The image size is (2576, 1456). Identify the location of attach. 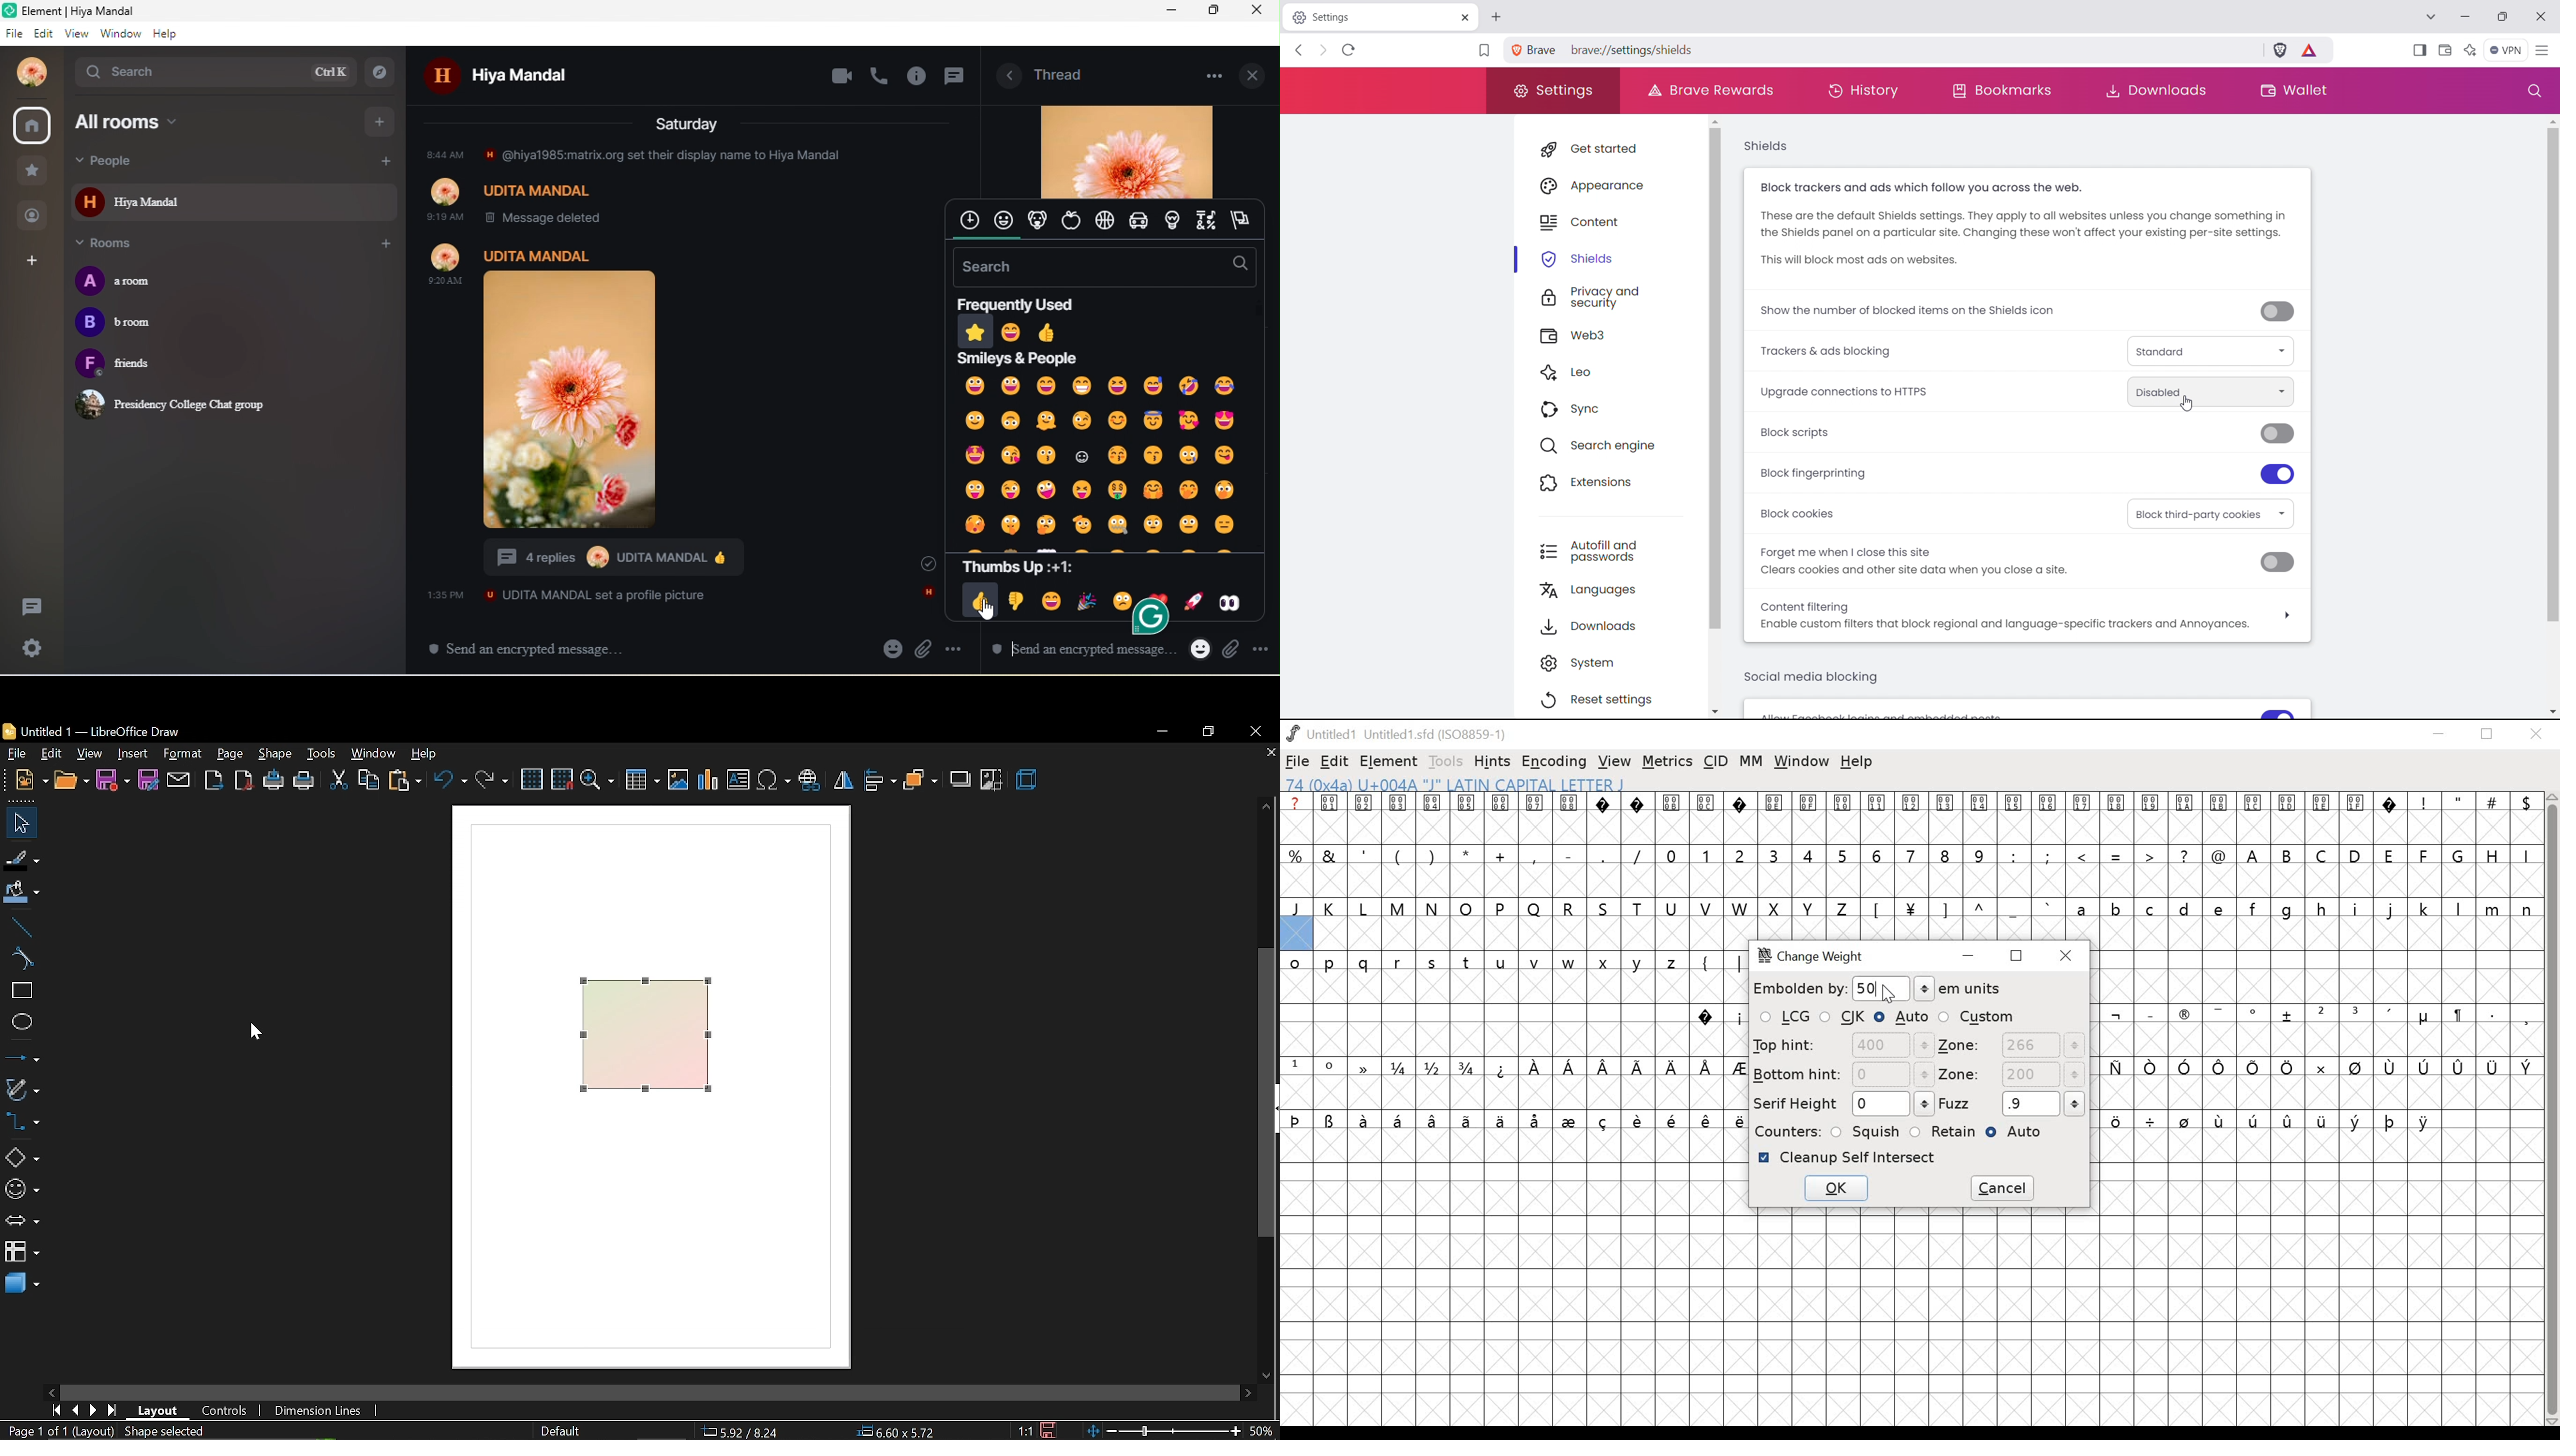
(181, 781).